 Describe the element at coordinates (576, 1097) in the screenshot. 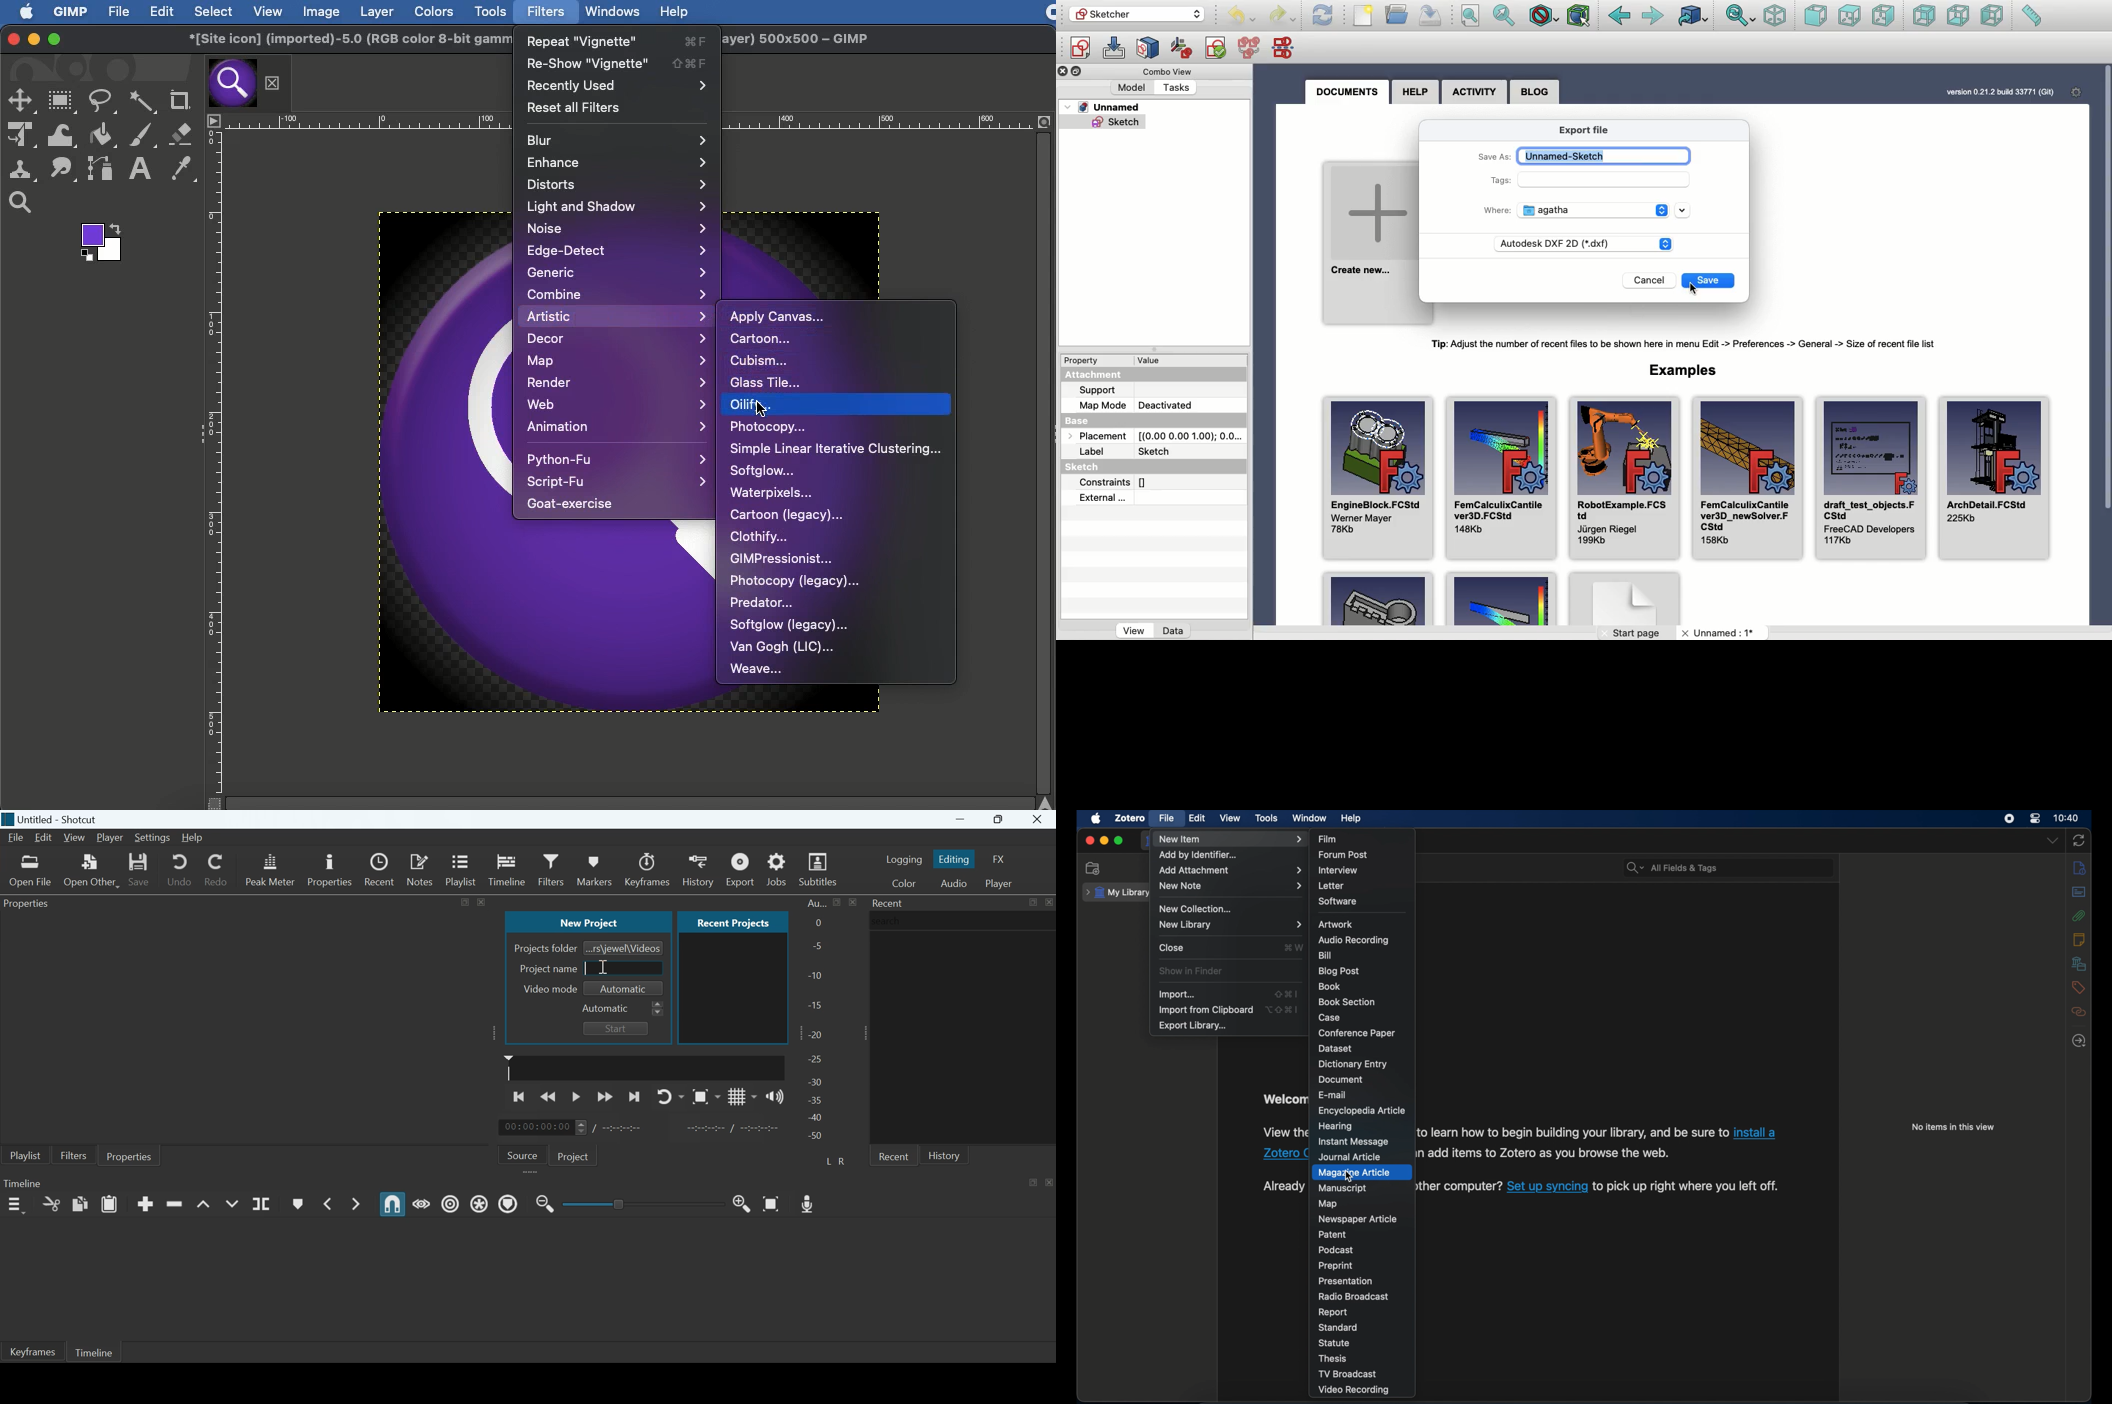

I see `Toggle play or pause` at that location.